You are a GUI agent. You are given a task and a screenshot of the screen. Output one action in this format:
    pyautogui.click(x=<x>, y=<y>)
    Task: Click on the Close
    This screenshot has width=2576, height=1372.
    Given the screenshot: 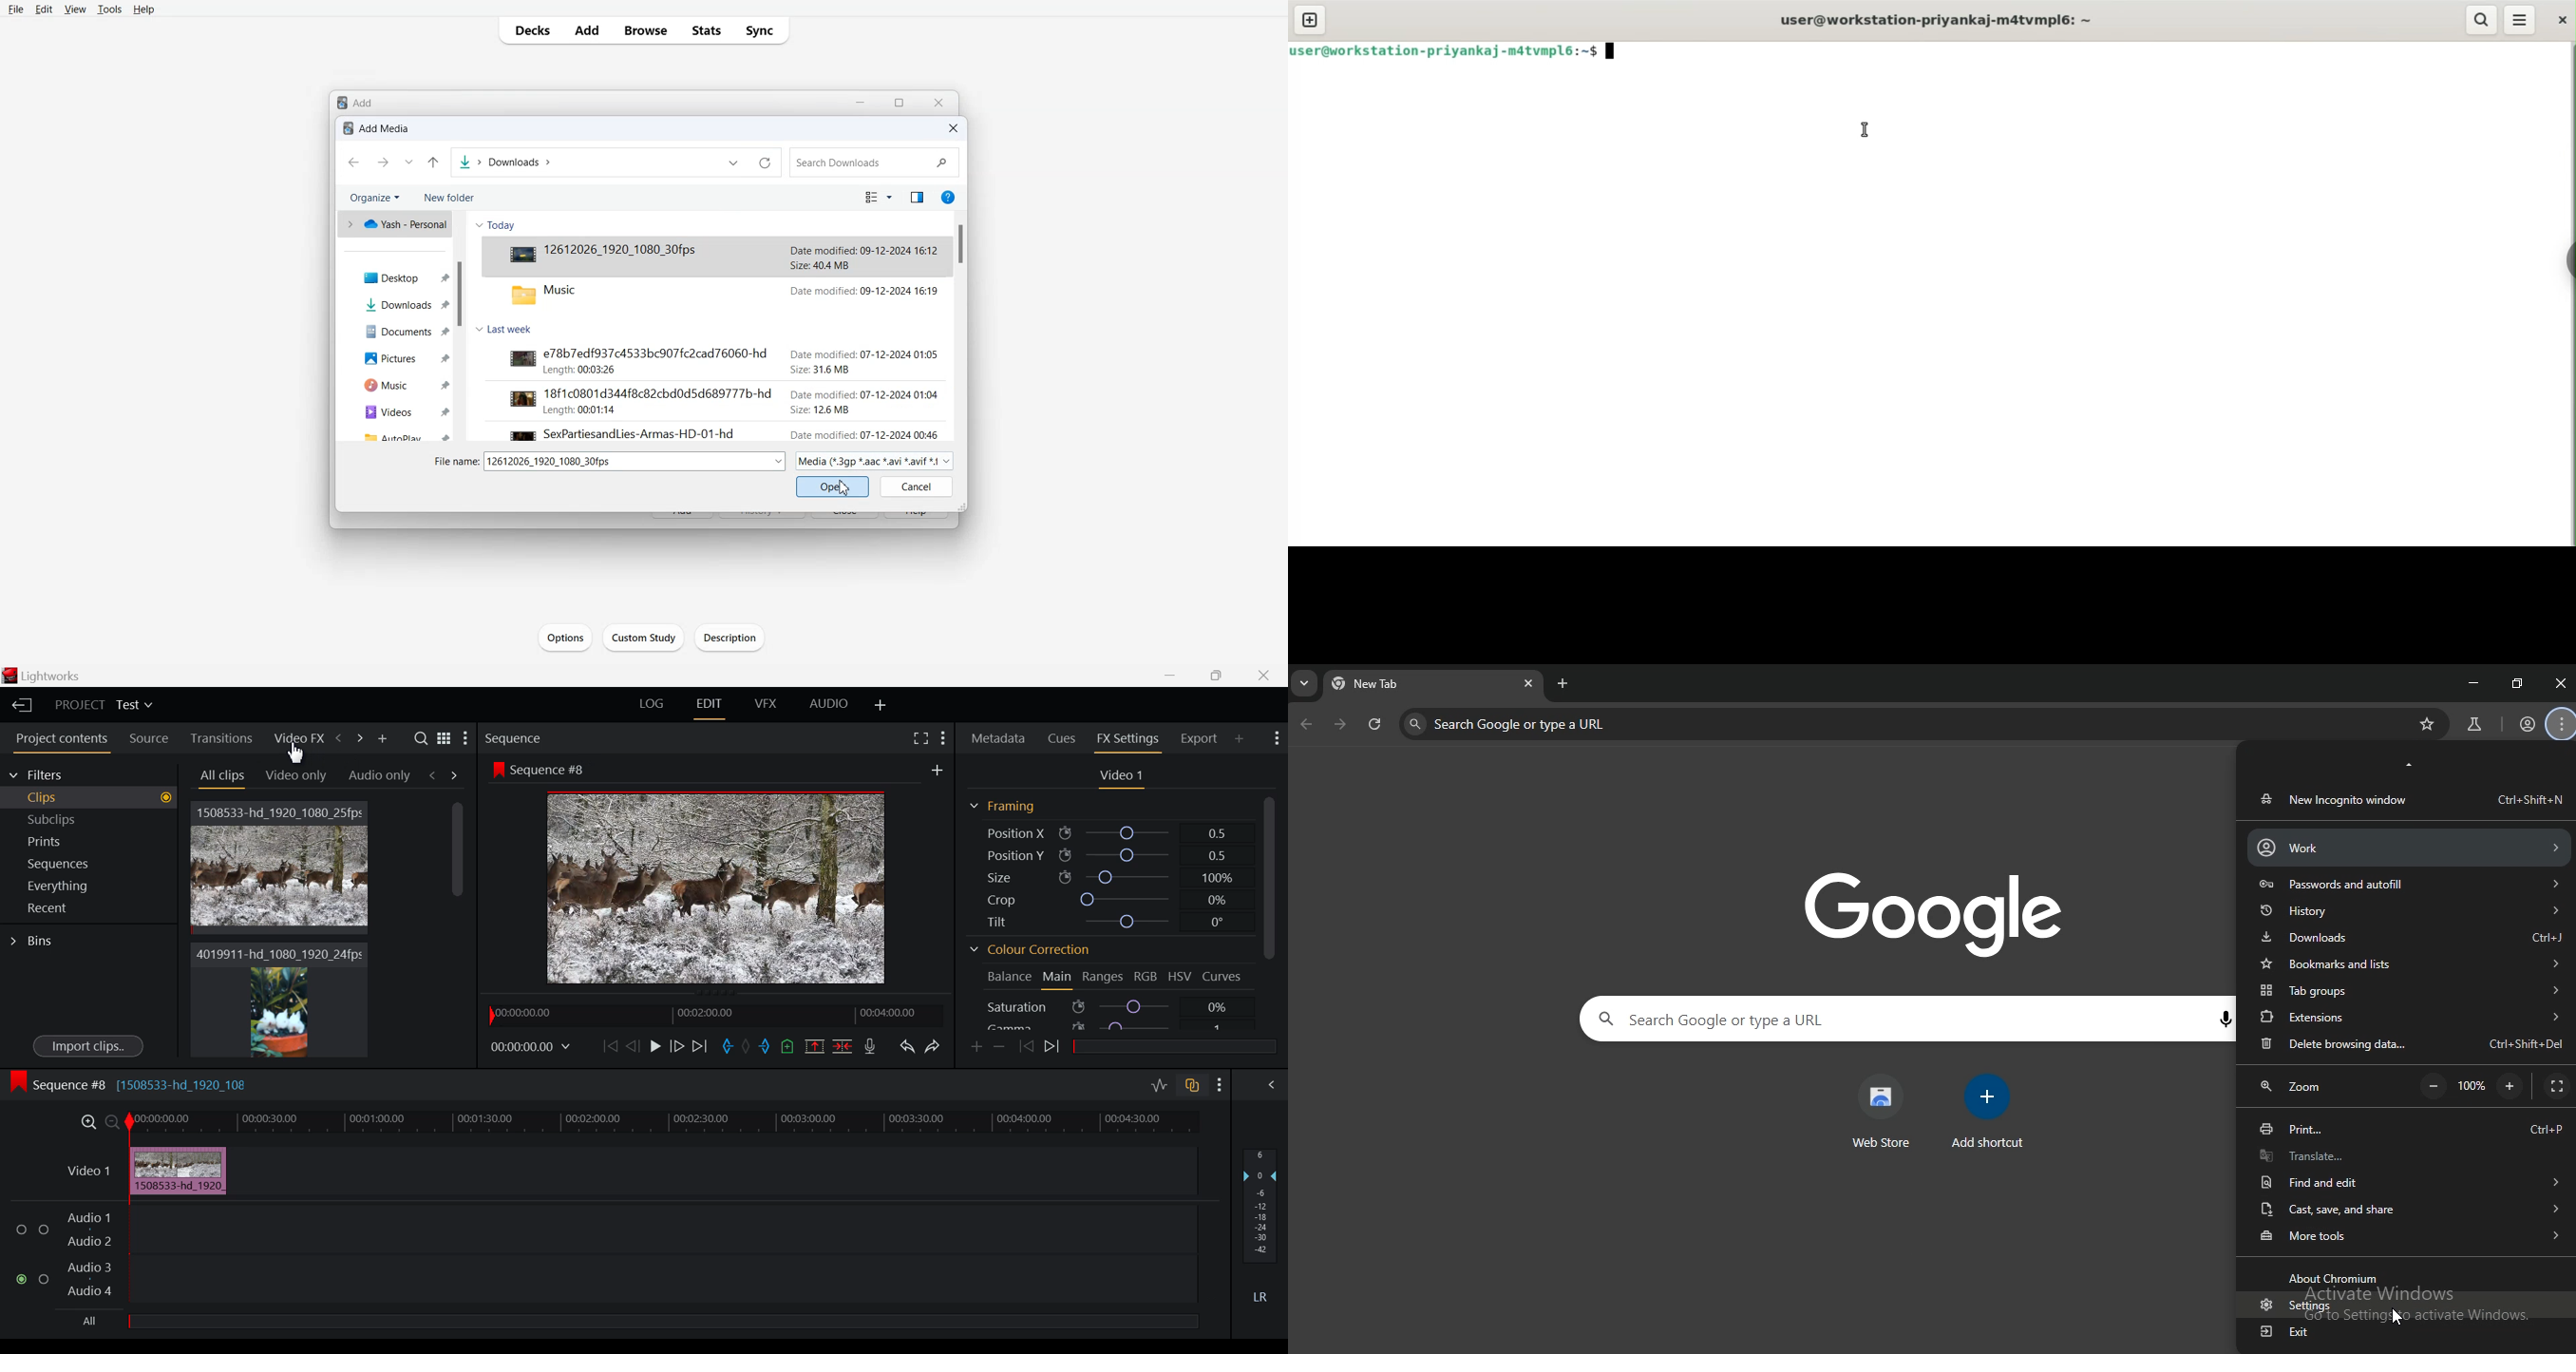 What is the action you would take?
    pyautogui.click(x=938, y=101)
    